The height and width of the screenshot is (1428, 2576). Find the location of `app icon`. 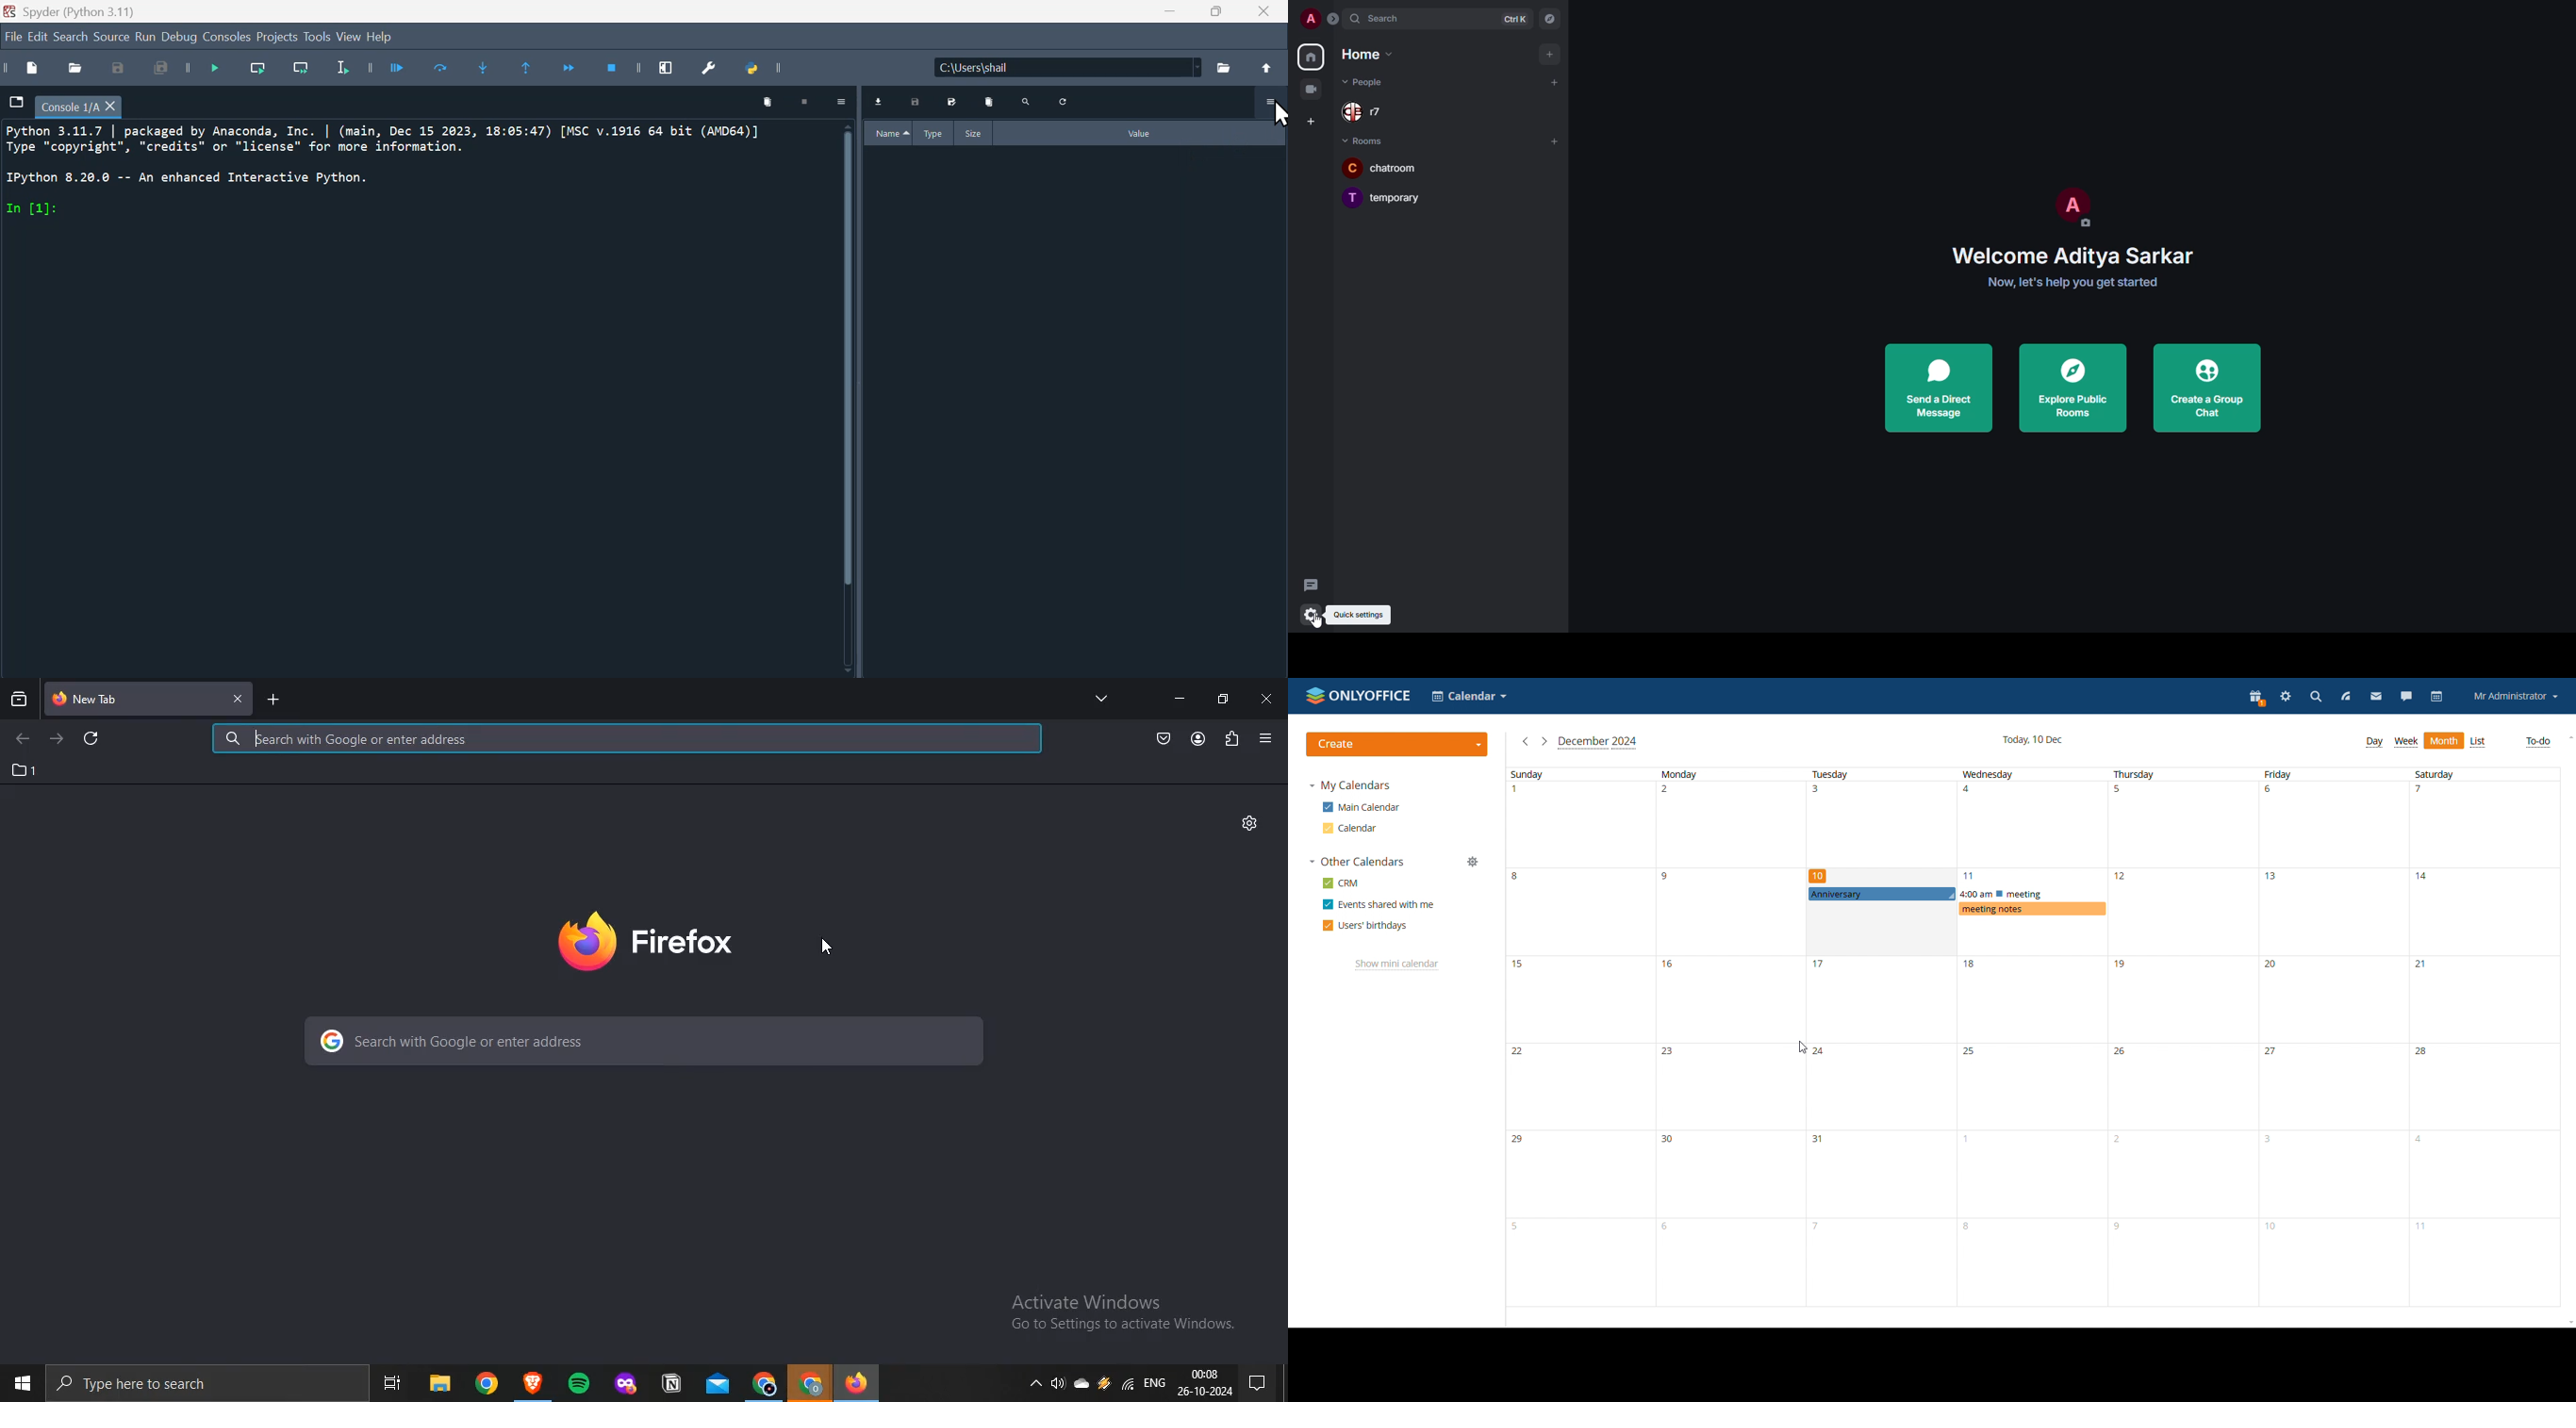

app icon is located at coordinates (623, 1379).